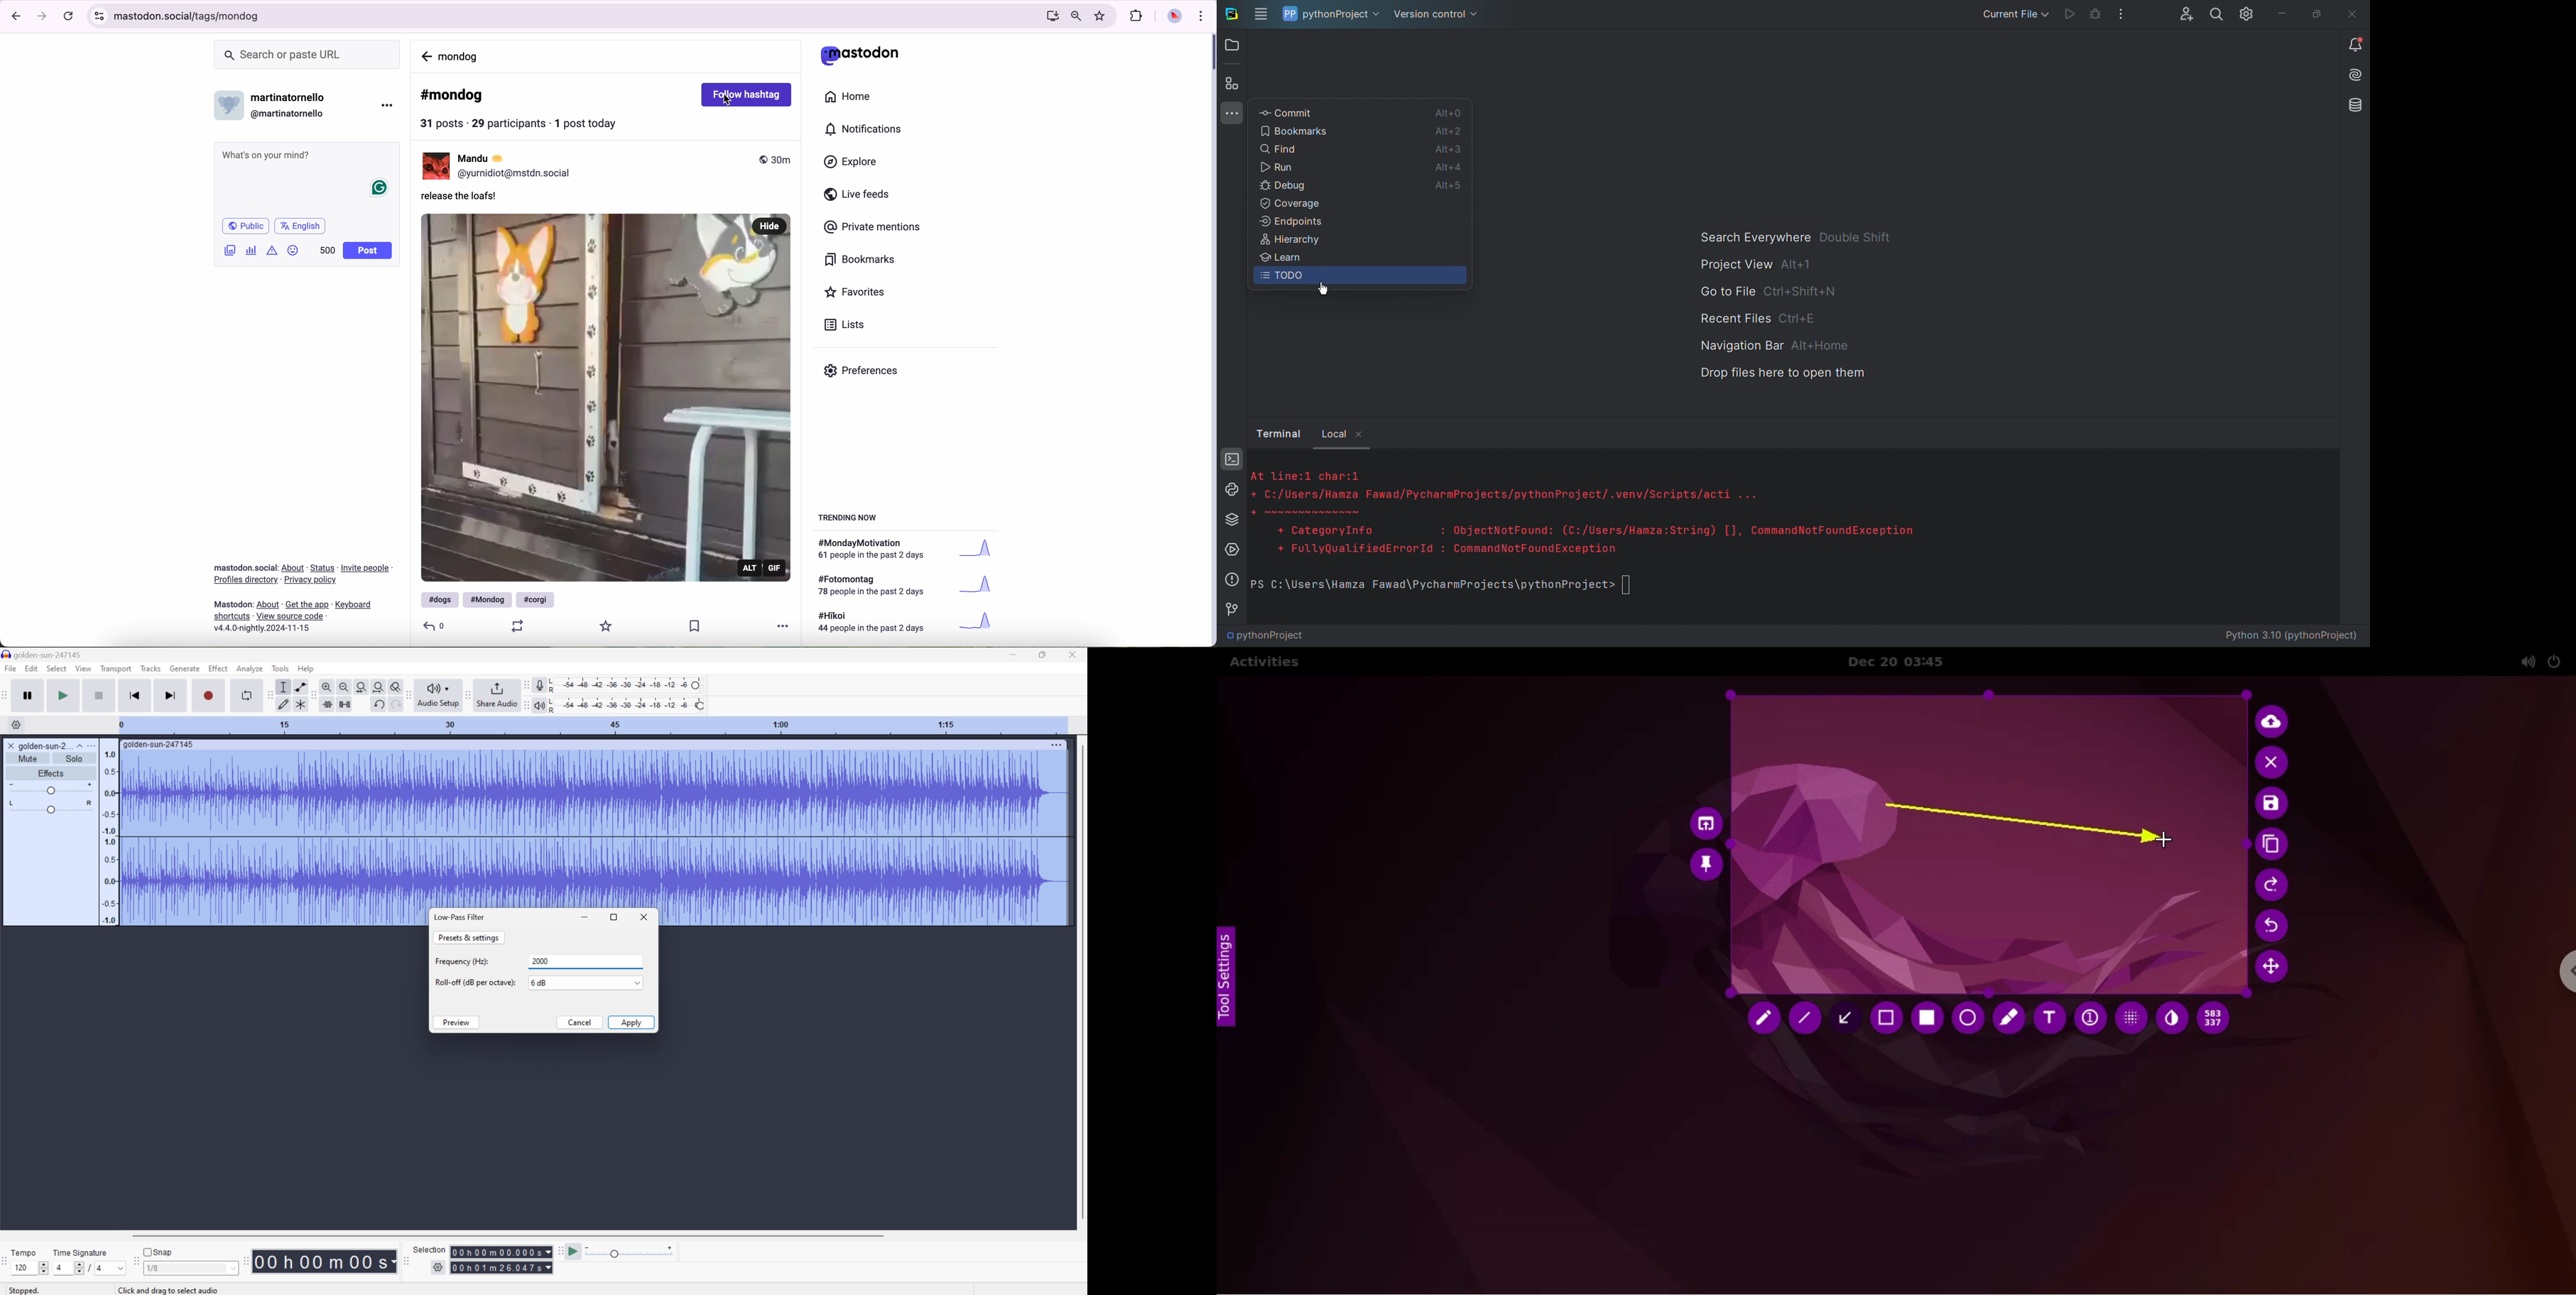 This screenshot has width=2576, height=1316. What do you see at coordinates (32, 1267) in the screenshot?
I see `120 slider` at bounding box center [32, 1267].